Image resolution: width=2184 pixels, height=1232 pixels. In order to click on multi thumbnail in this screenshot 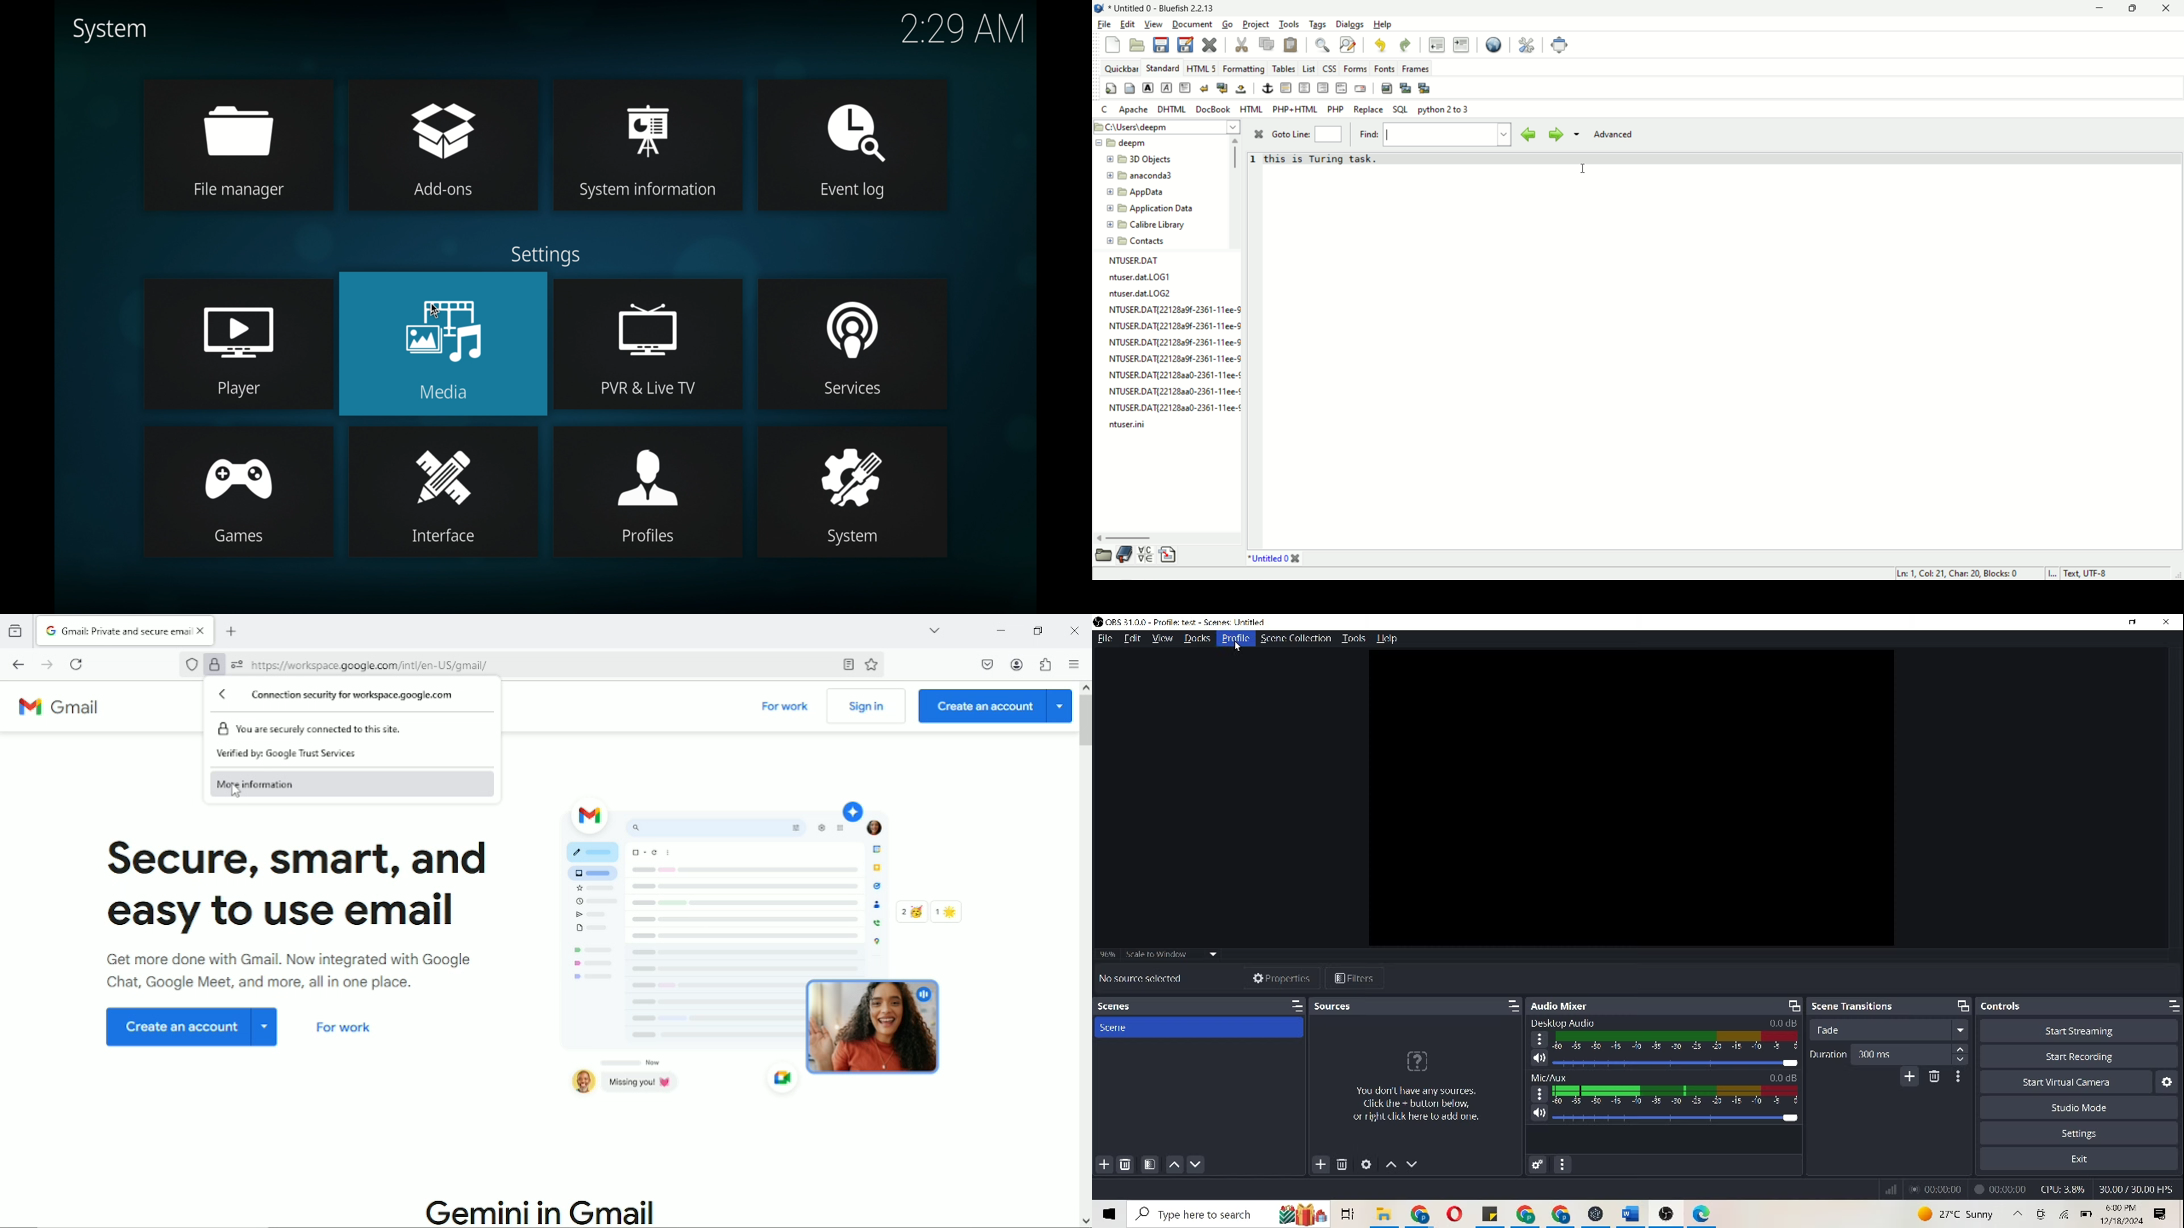, I will do `click(1425, 89)`.